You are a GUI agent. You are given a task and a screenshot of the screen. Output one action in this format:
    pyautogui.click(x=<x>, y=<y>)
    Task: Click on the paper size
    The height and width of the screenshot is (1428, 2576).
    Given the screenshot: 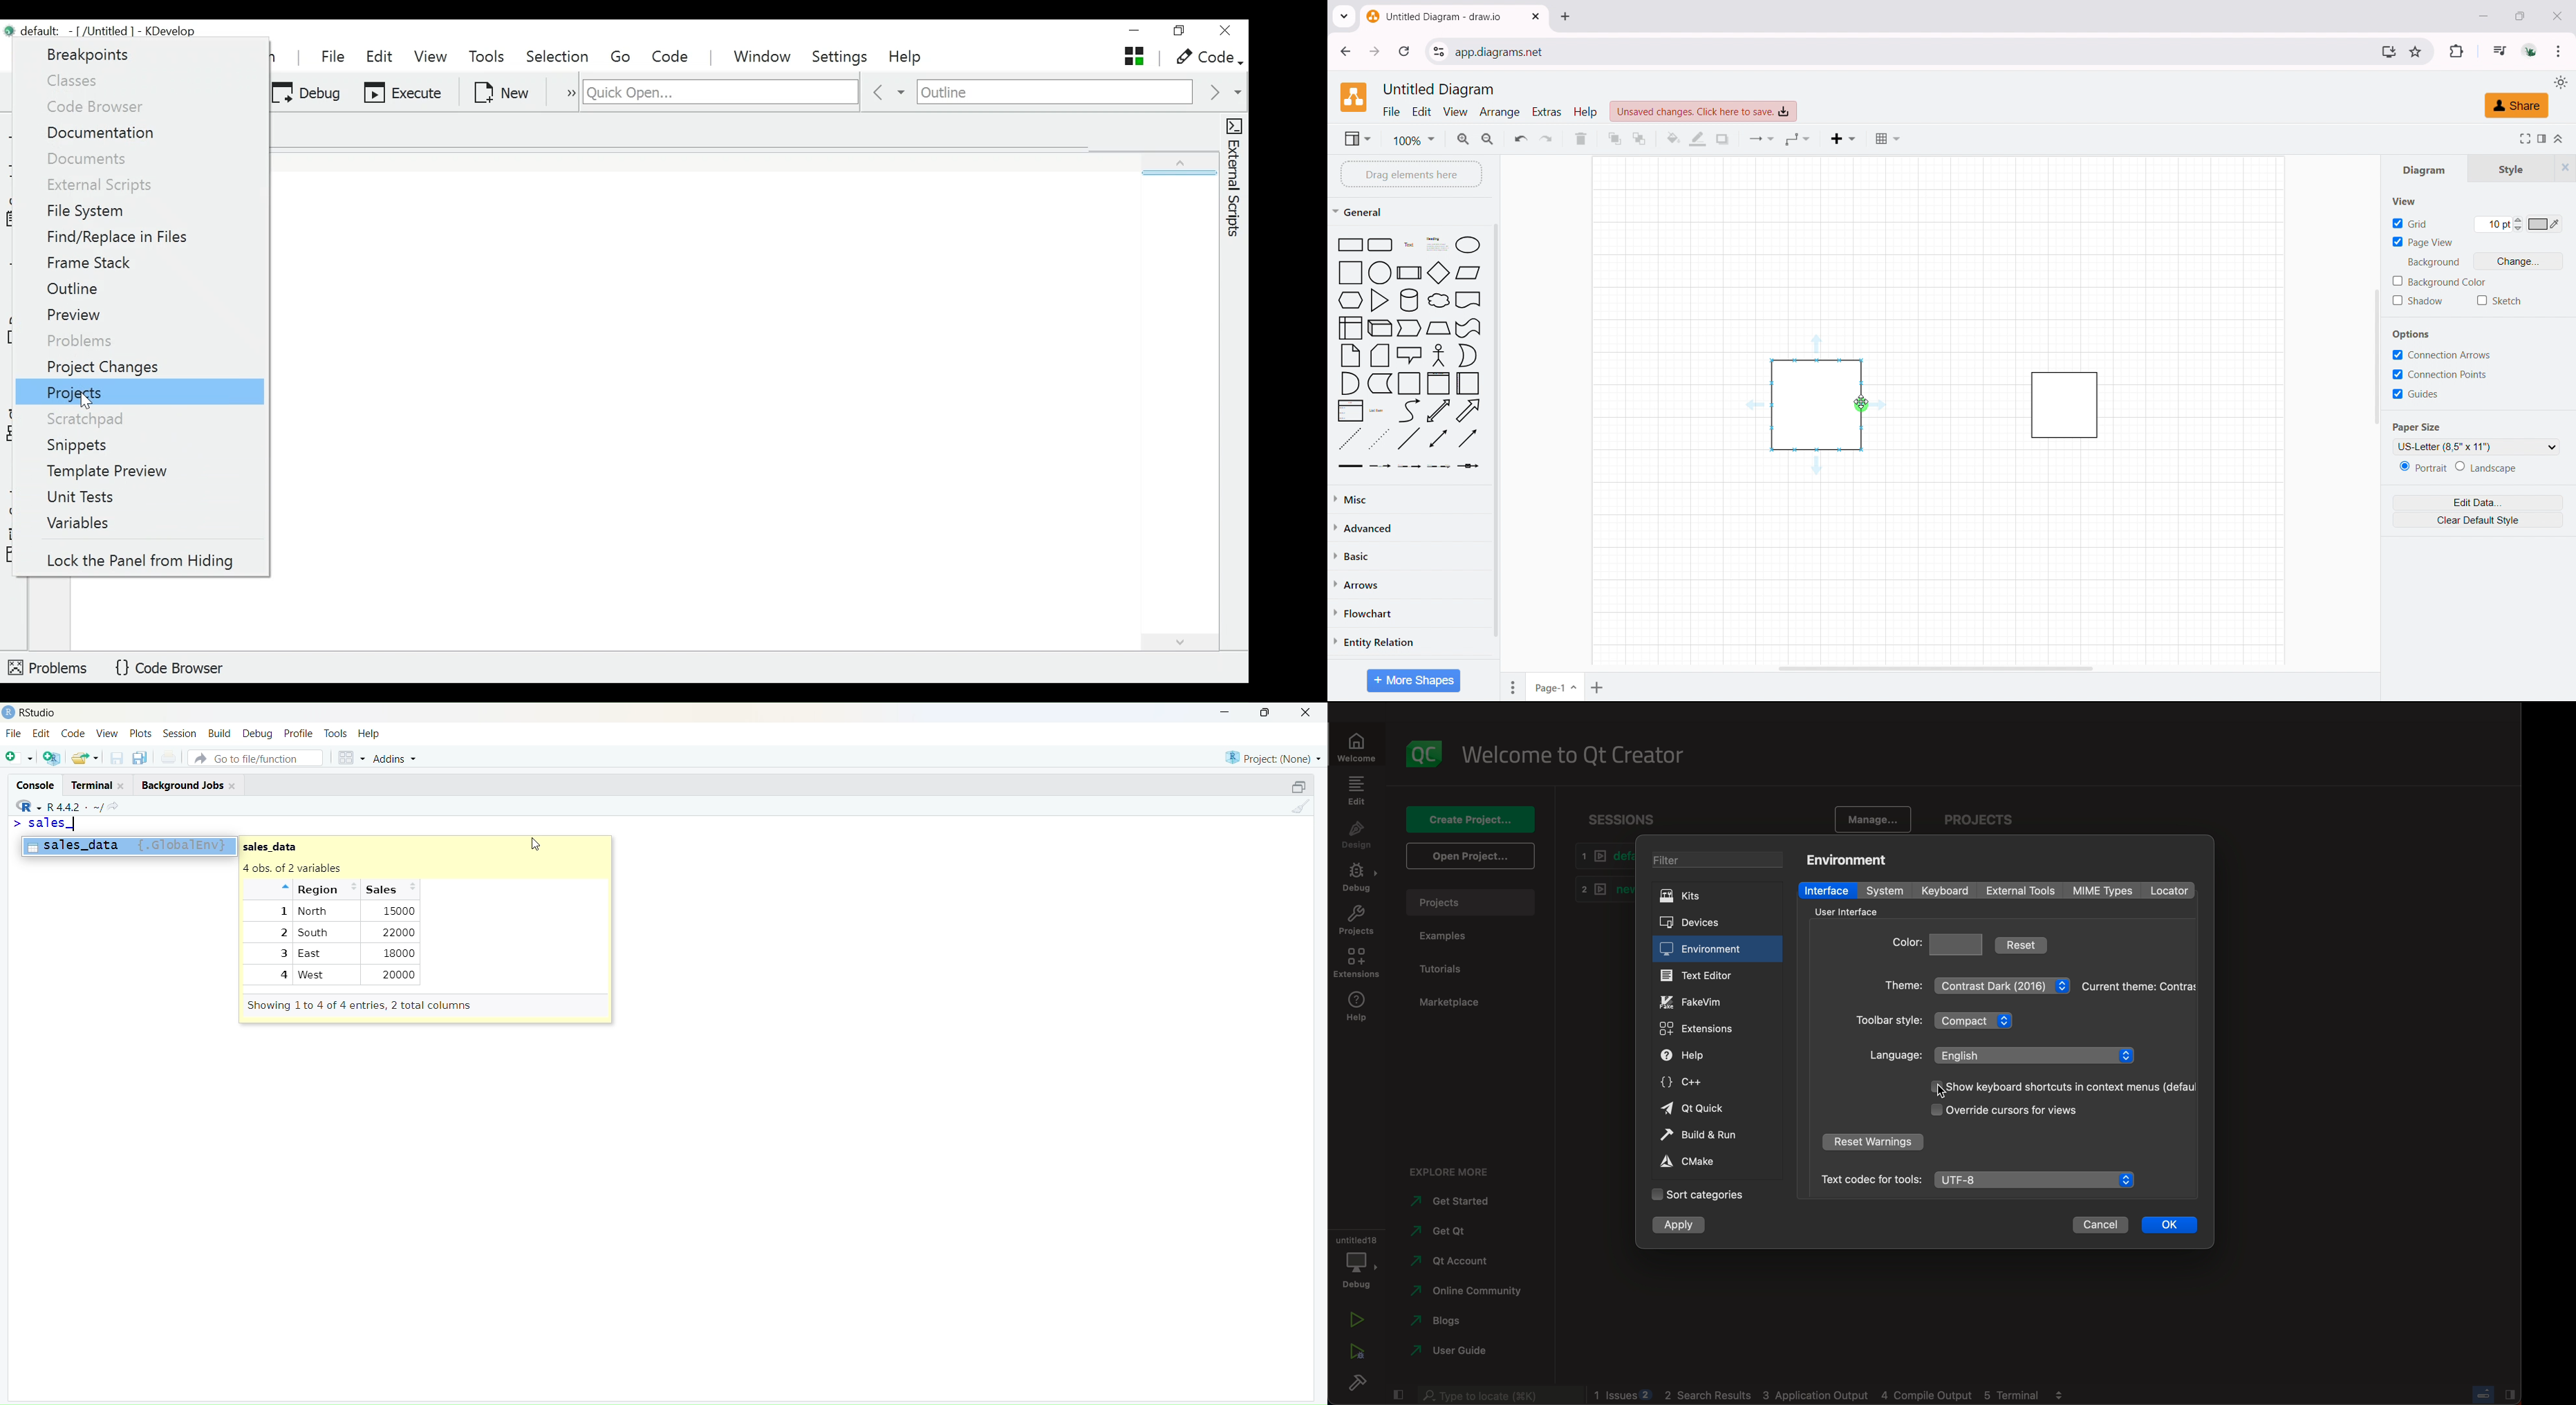 What is the action you would take?
    pyautogui.click(x=2475, y=446)
    